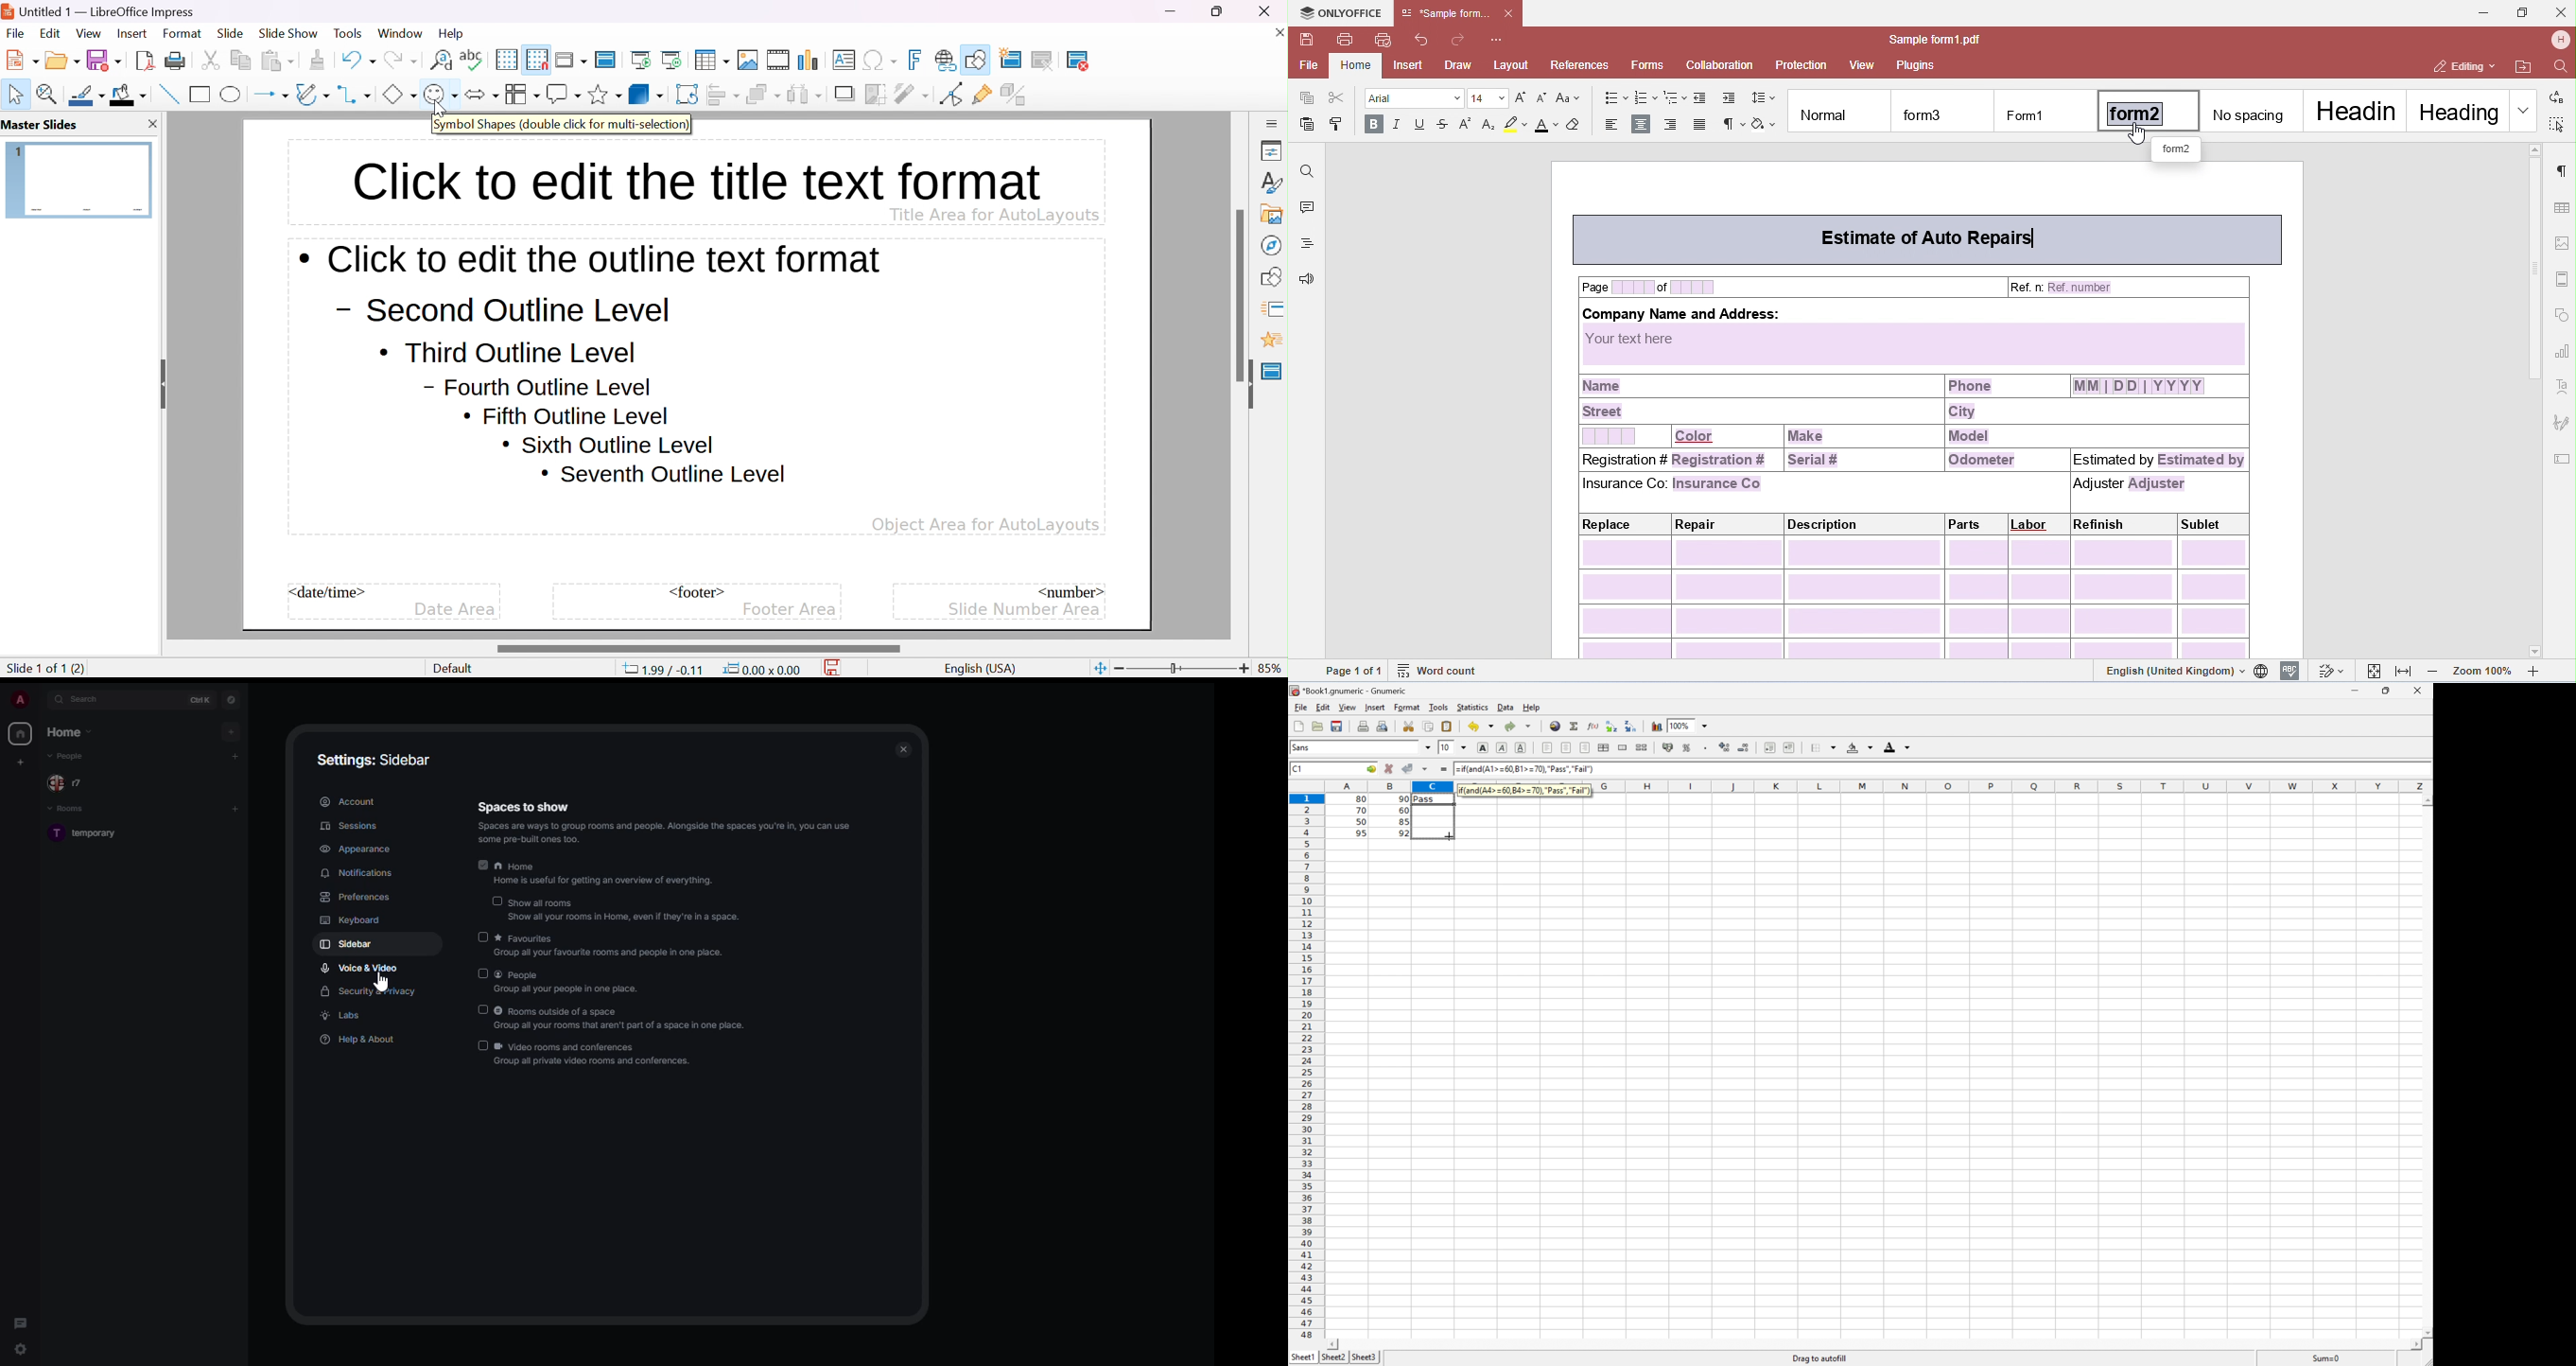 The width and height of the screenshot is (2576, 1372). What do you see at coordinates (1018, 58) in the screenshot?
I see `new slide` at bounding box center [1018, 58].